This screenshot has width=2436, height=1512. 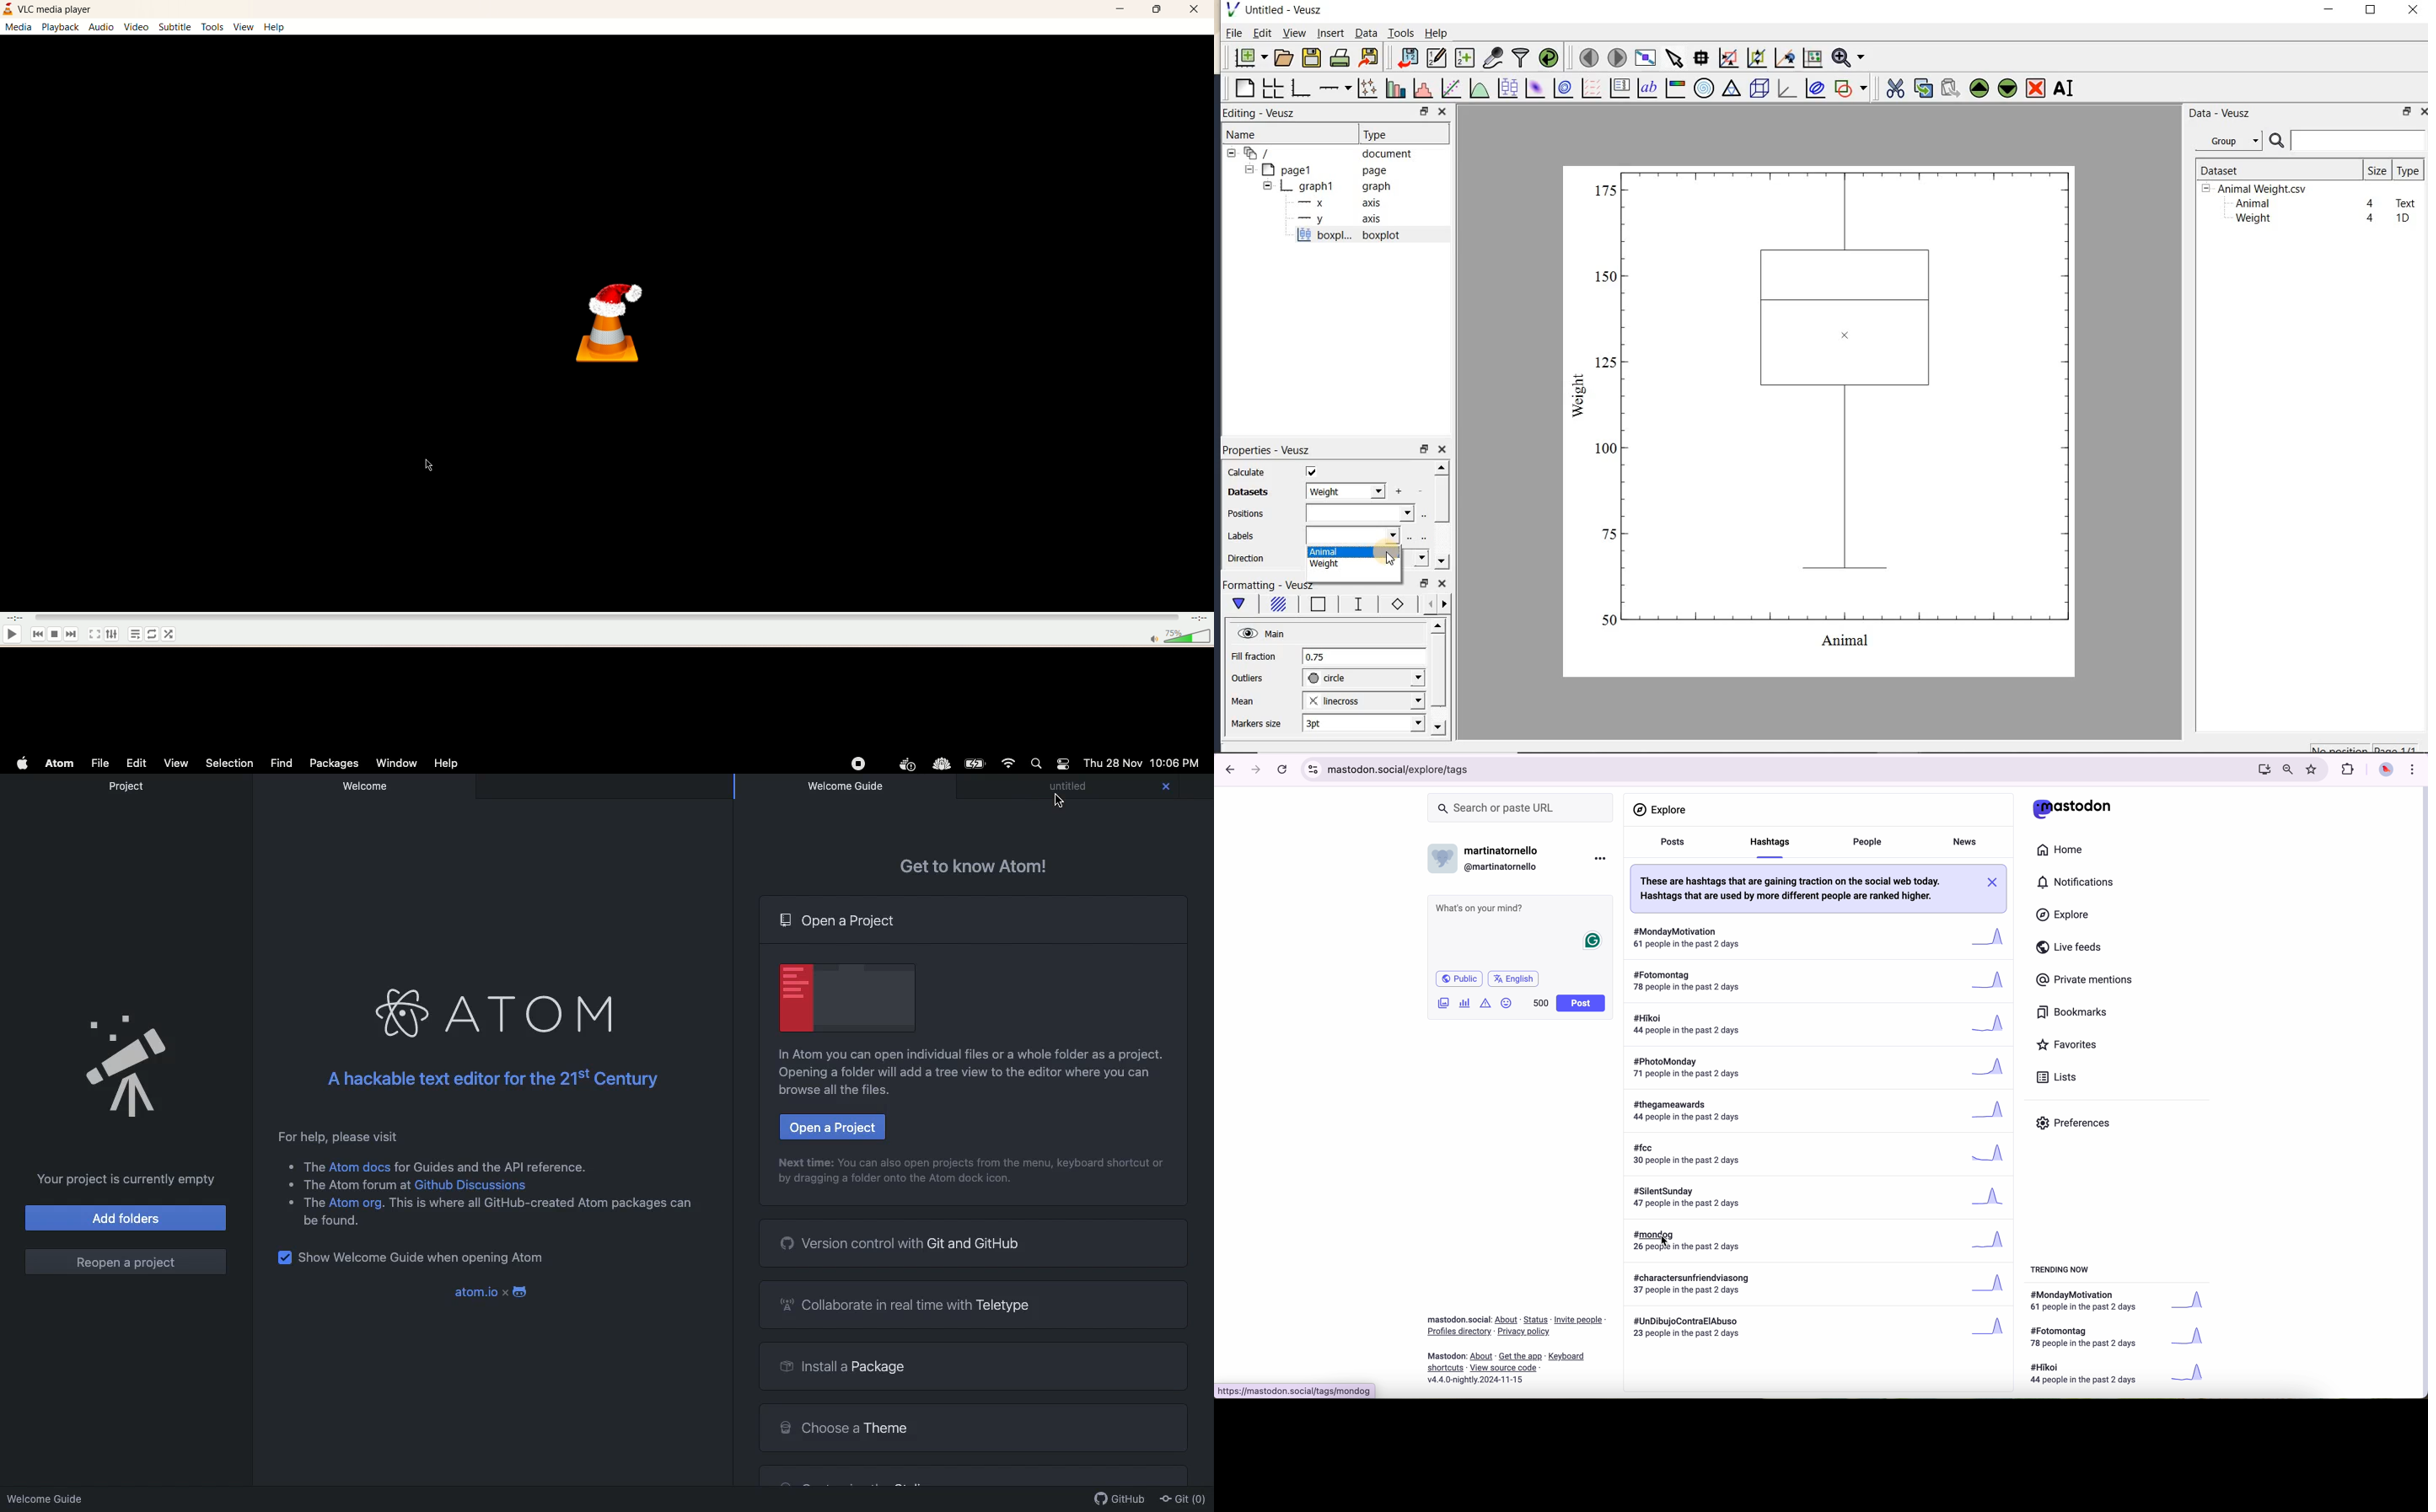 I want to click on animal, so click(x=1353, y=553).